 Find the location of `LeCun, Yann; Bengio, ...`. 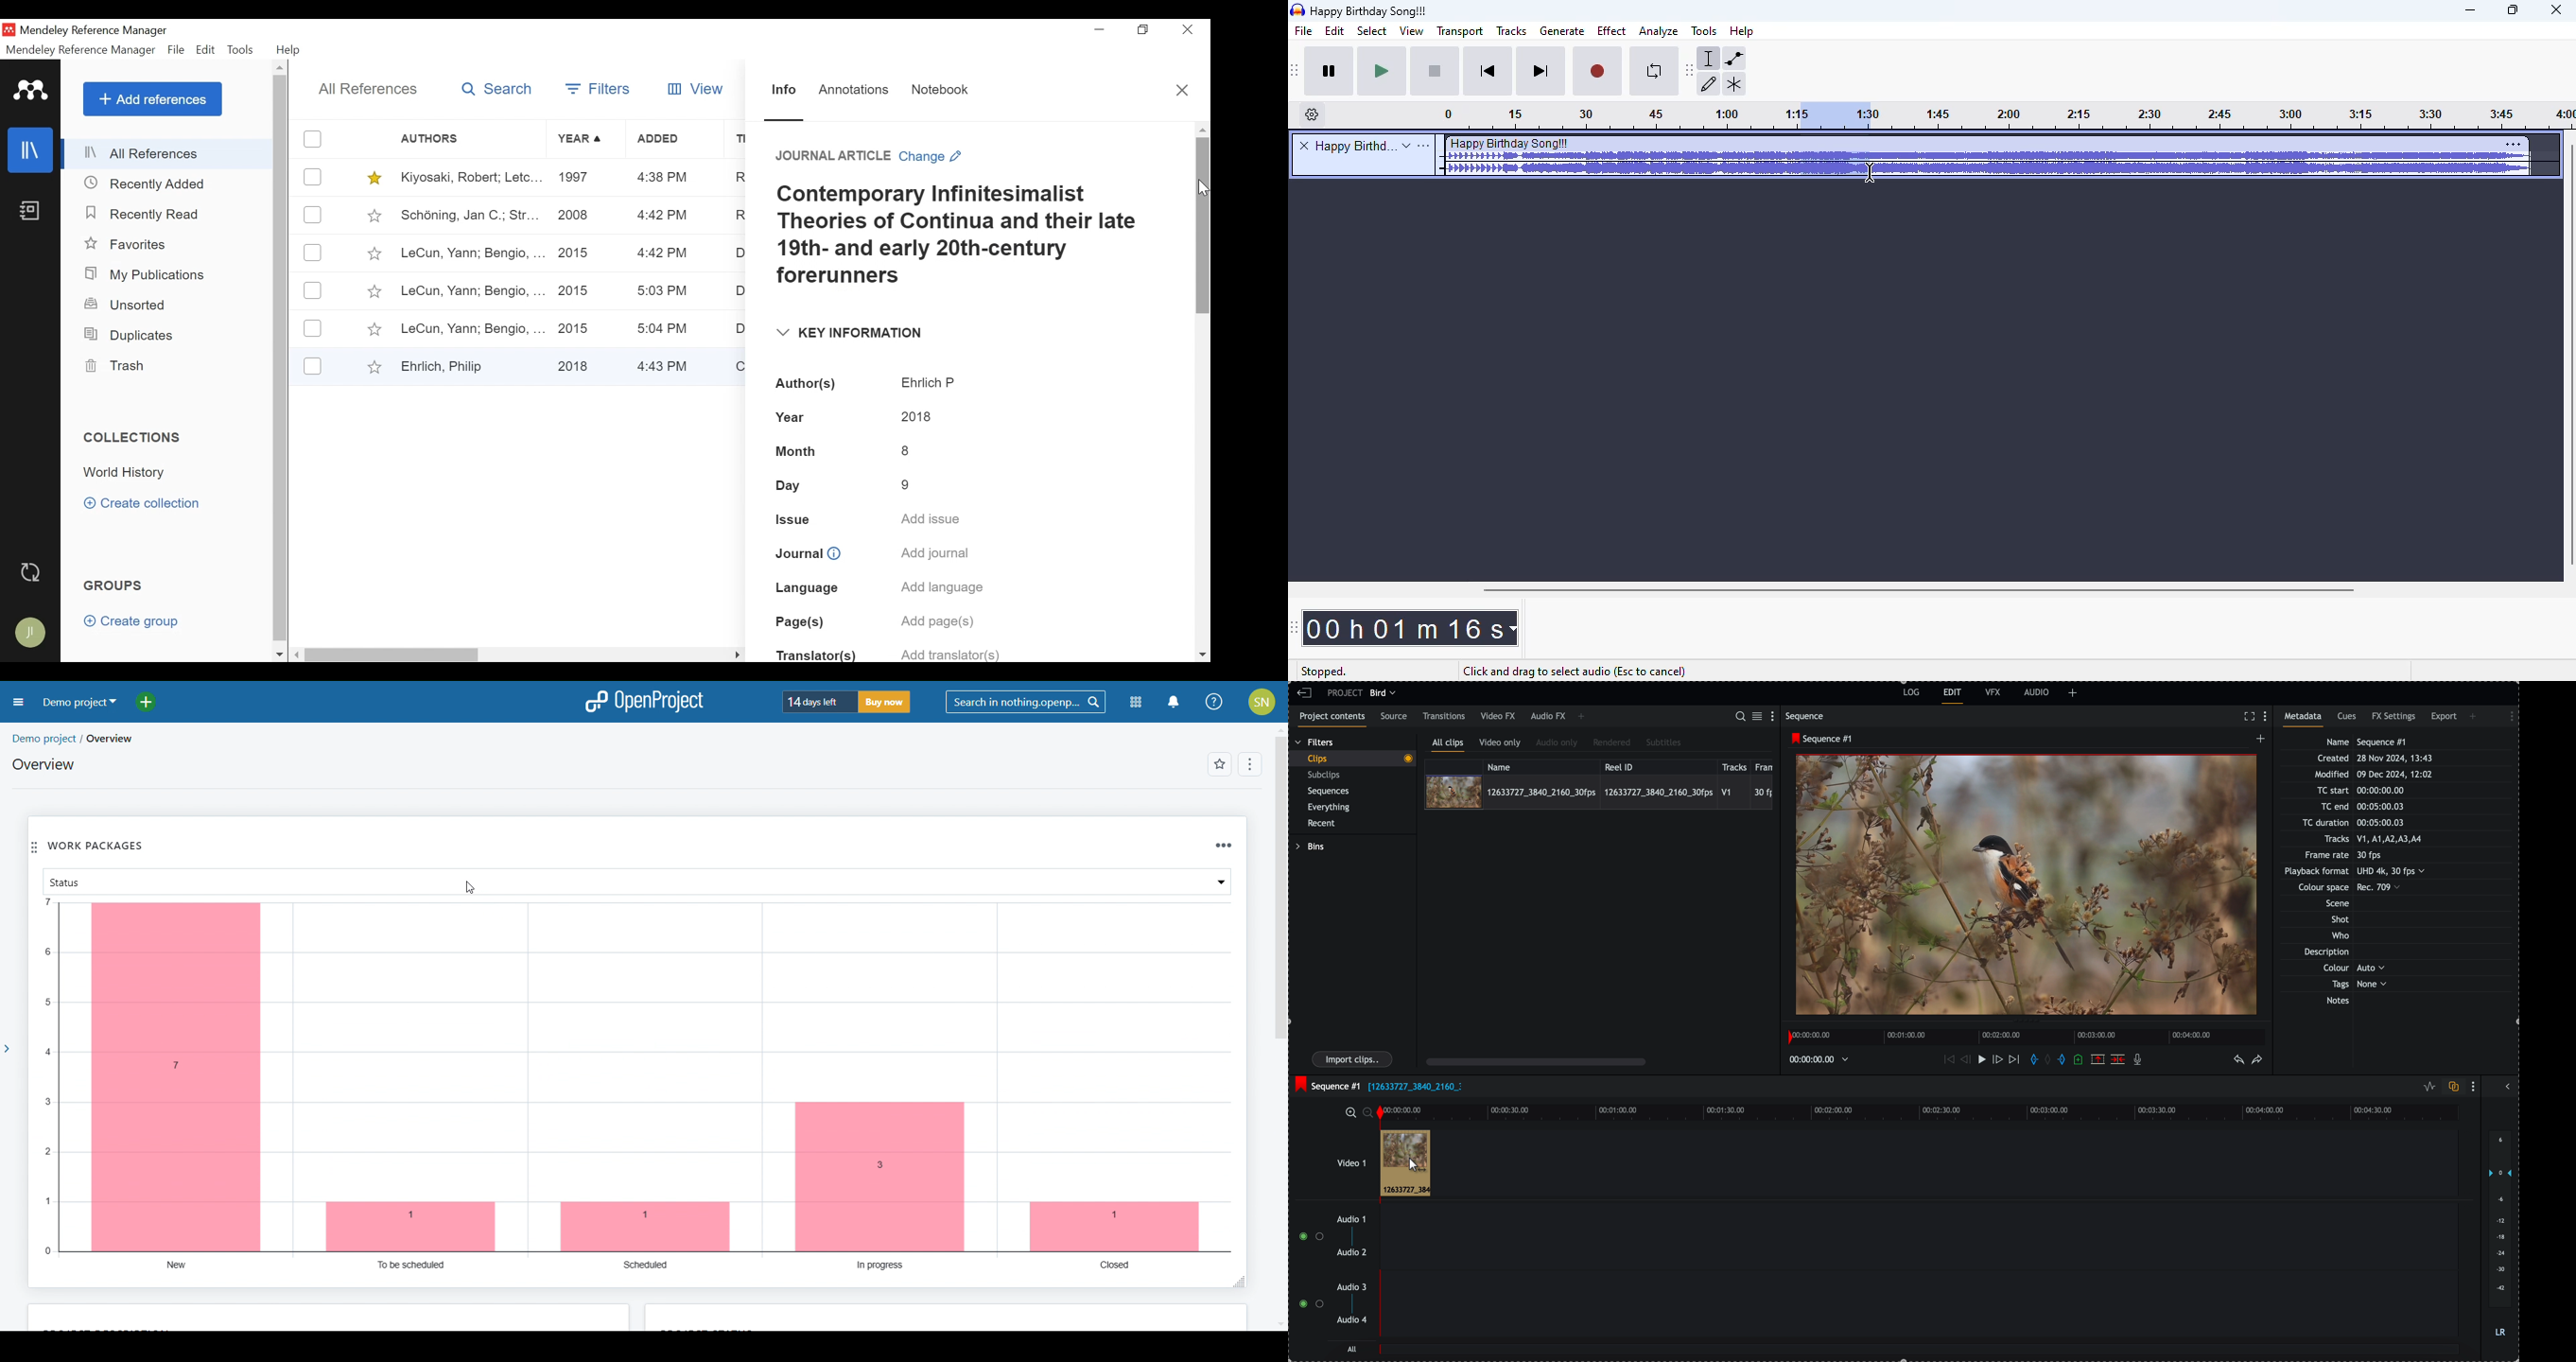

LeCun, Yann; Bengio, ... is located at coordinates (472, 327).